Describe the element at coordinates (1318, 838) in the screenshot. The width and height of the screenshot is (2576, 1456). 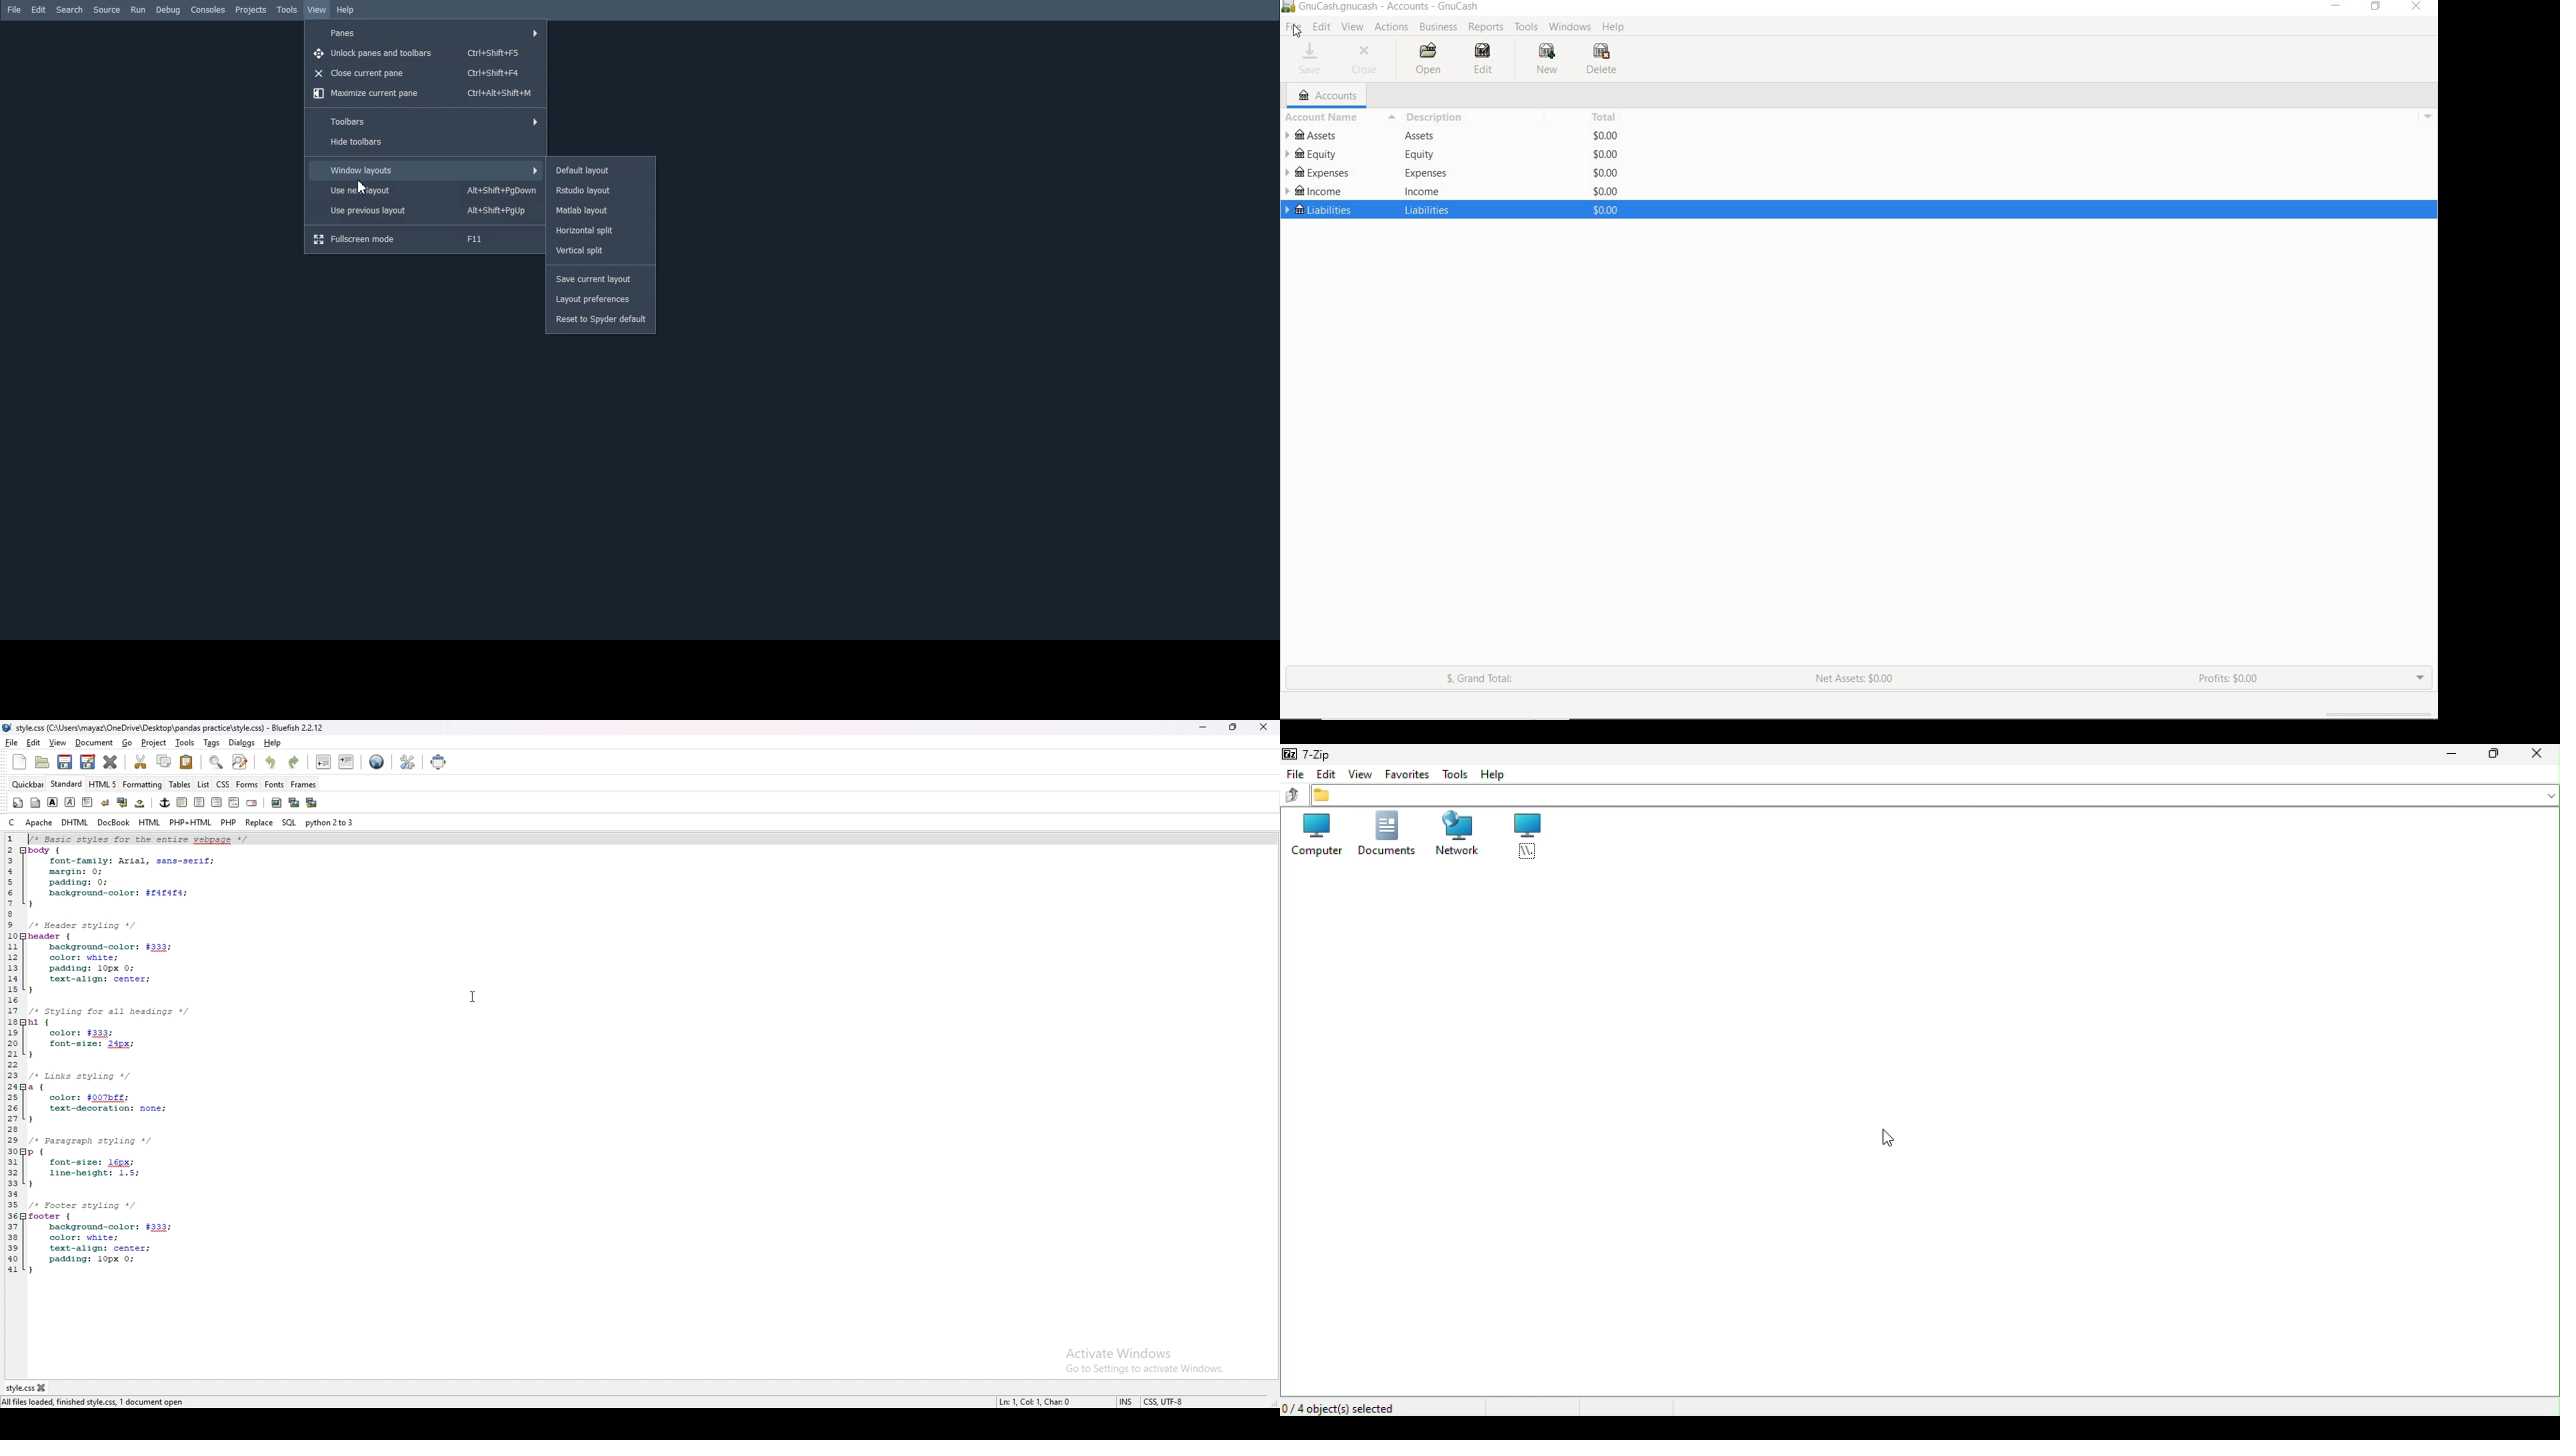
I see `Computer` at that location.